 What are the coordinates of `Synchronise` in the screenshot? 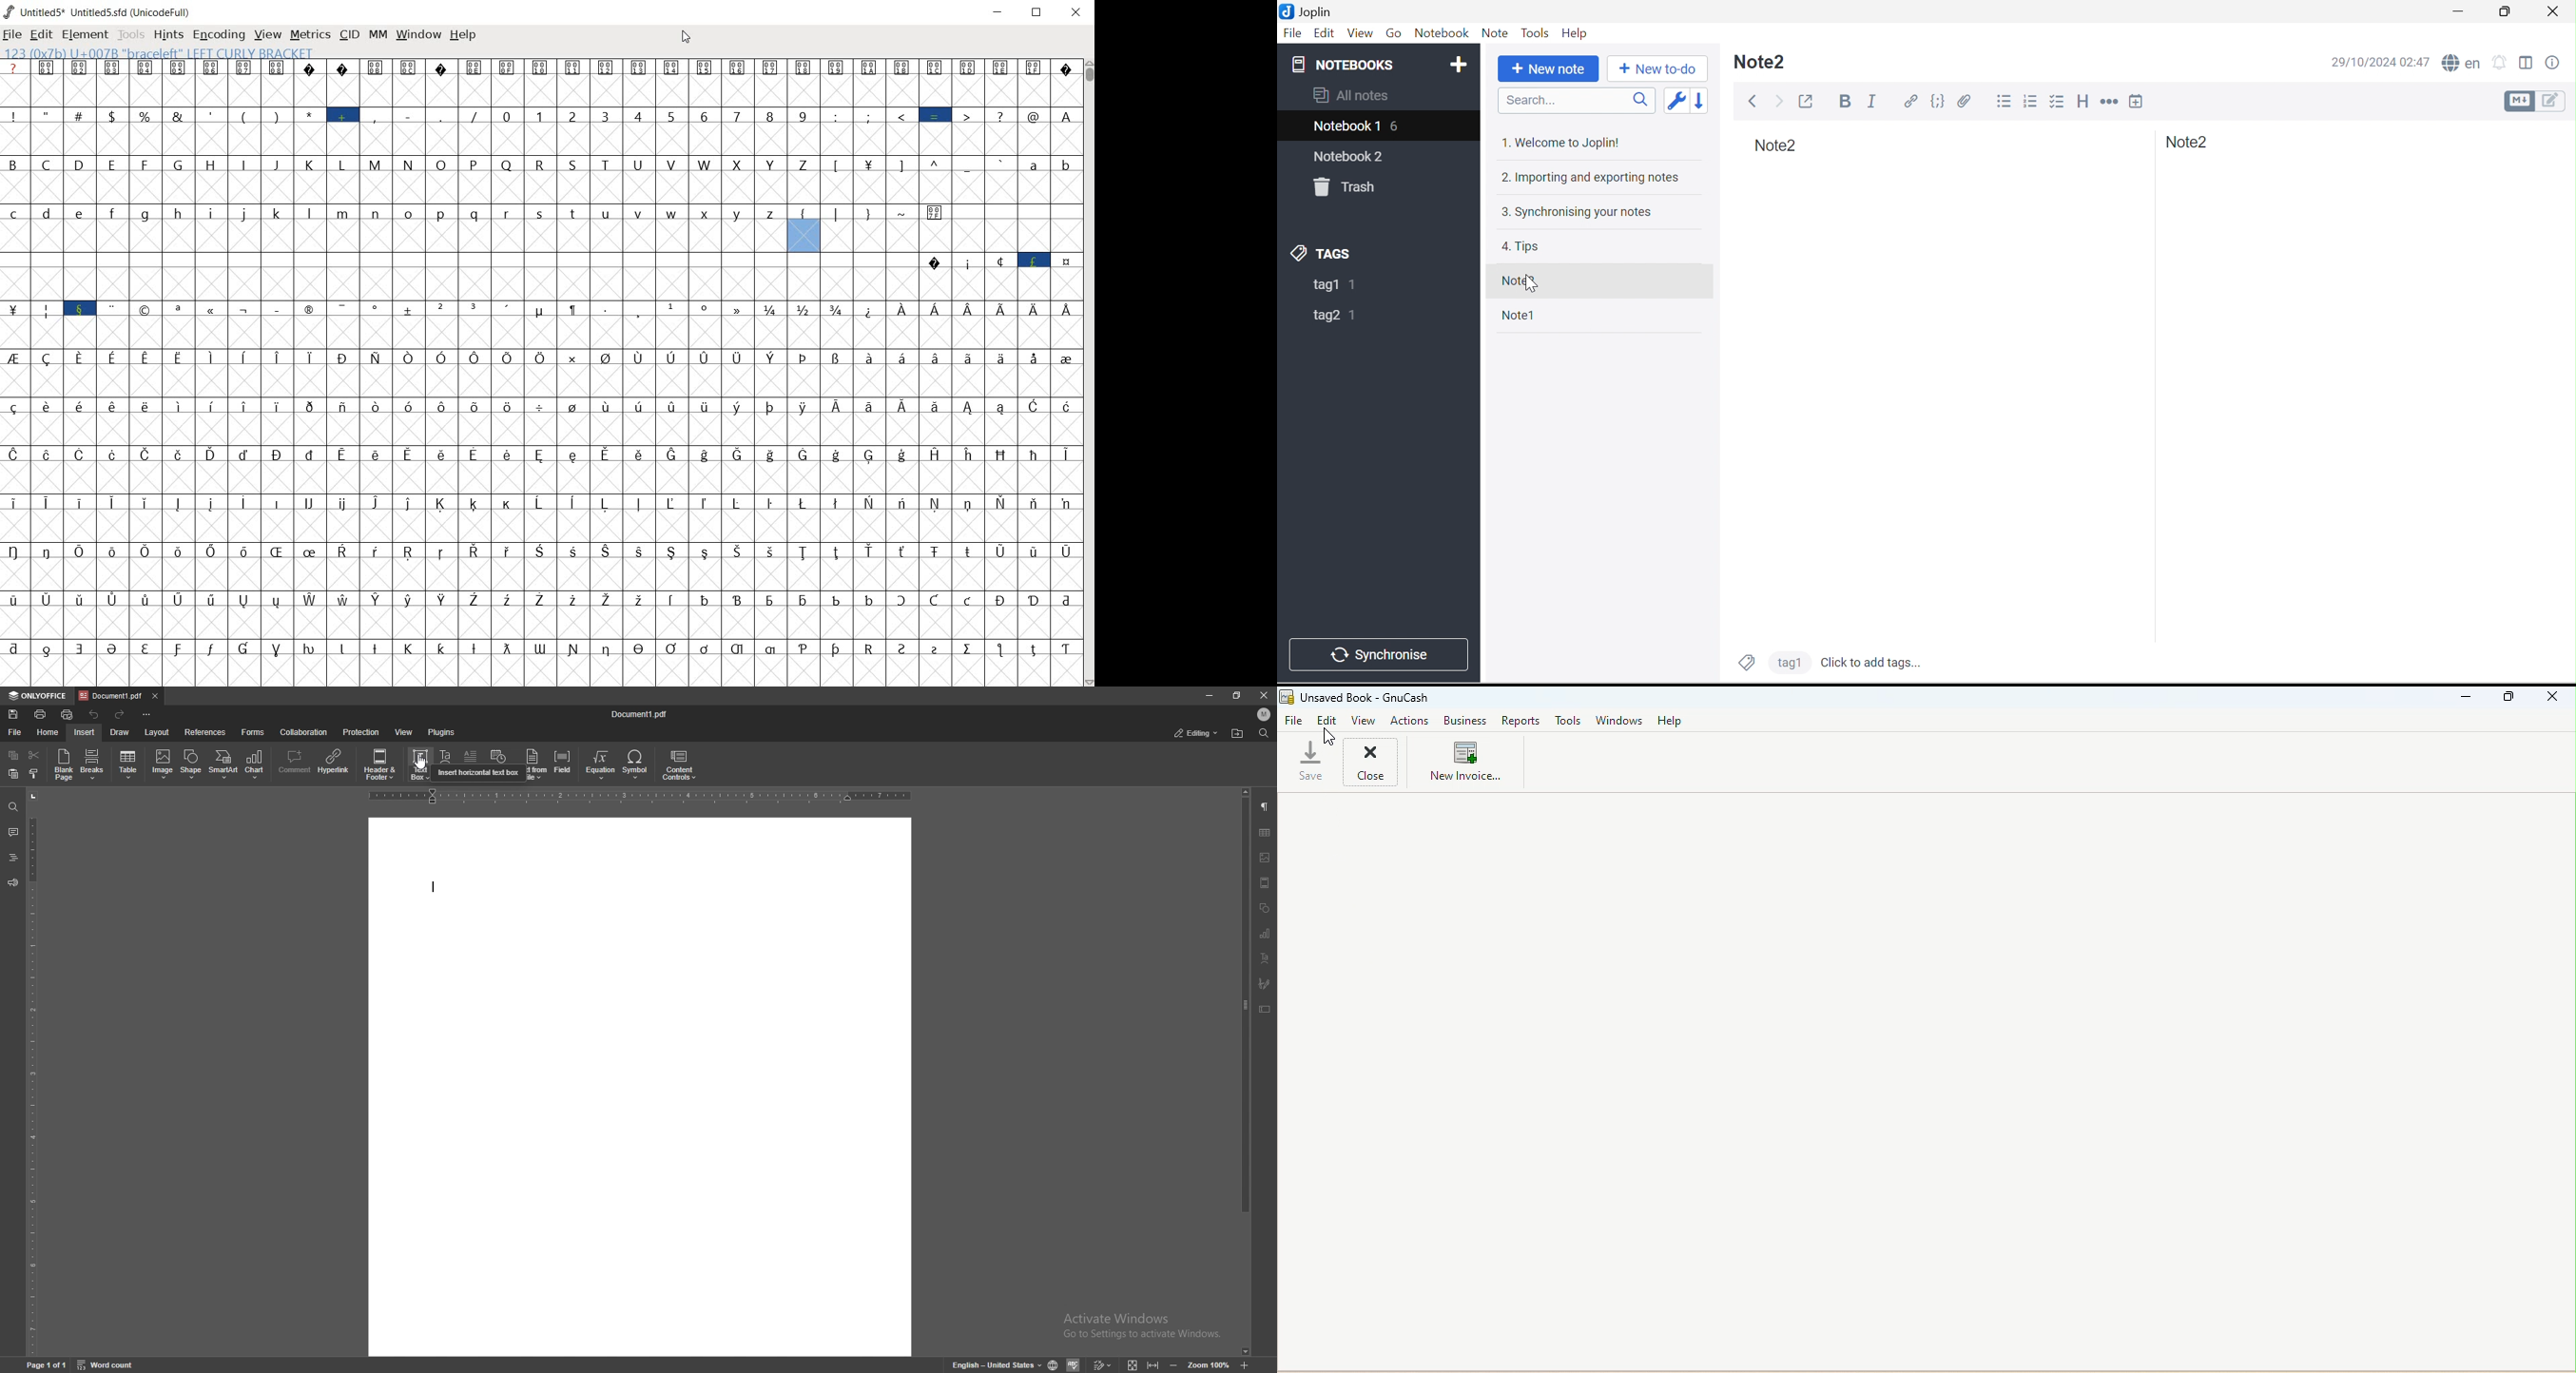 It's located at (1380, 654).